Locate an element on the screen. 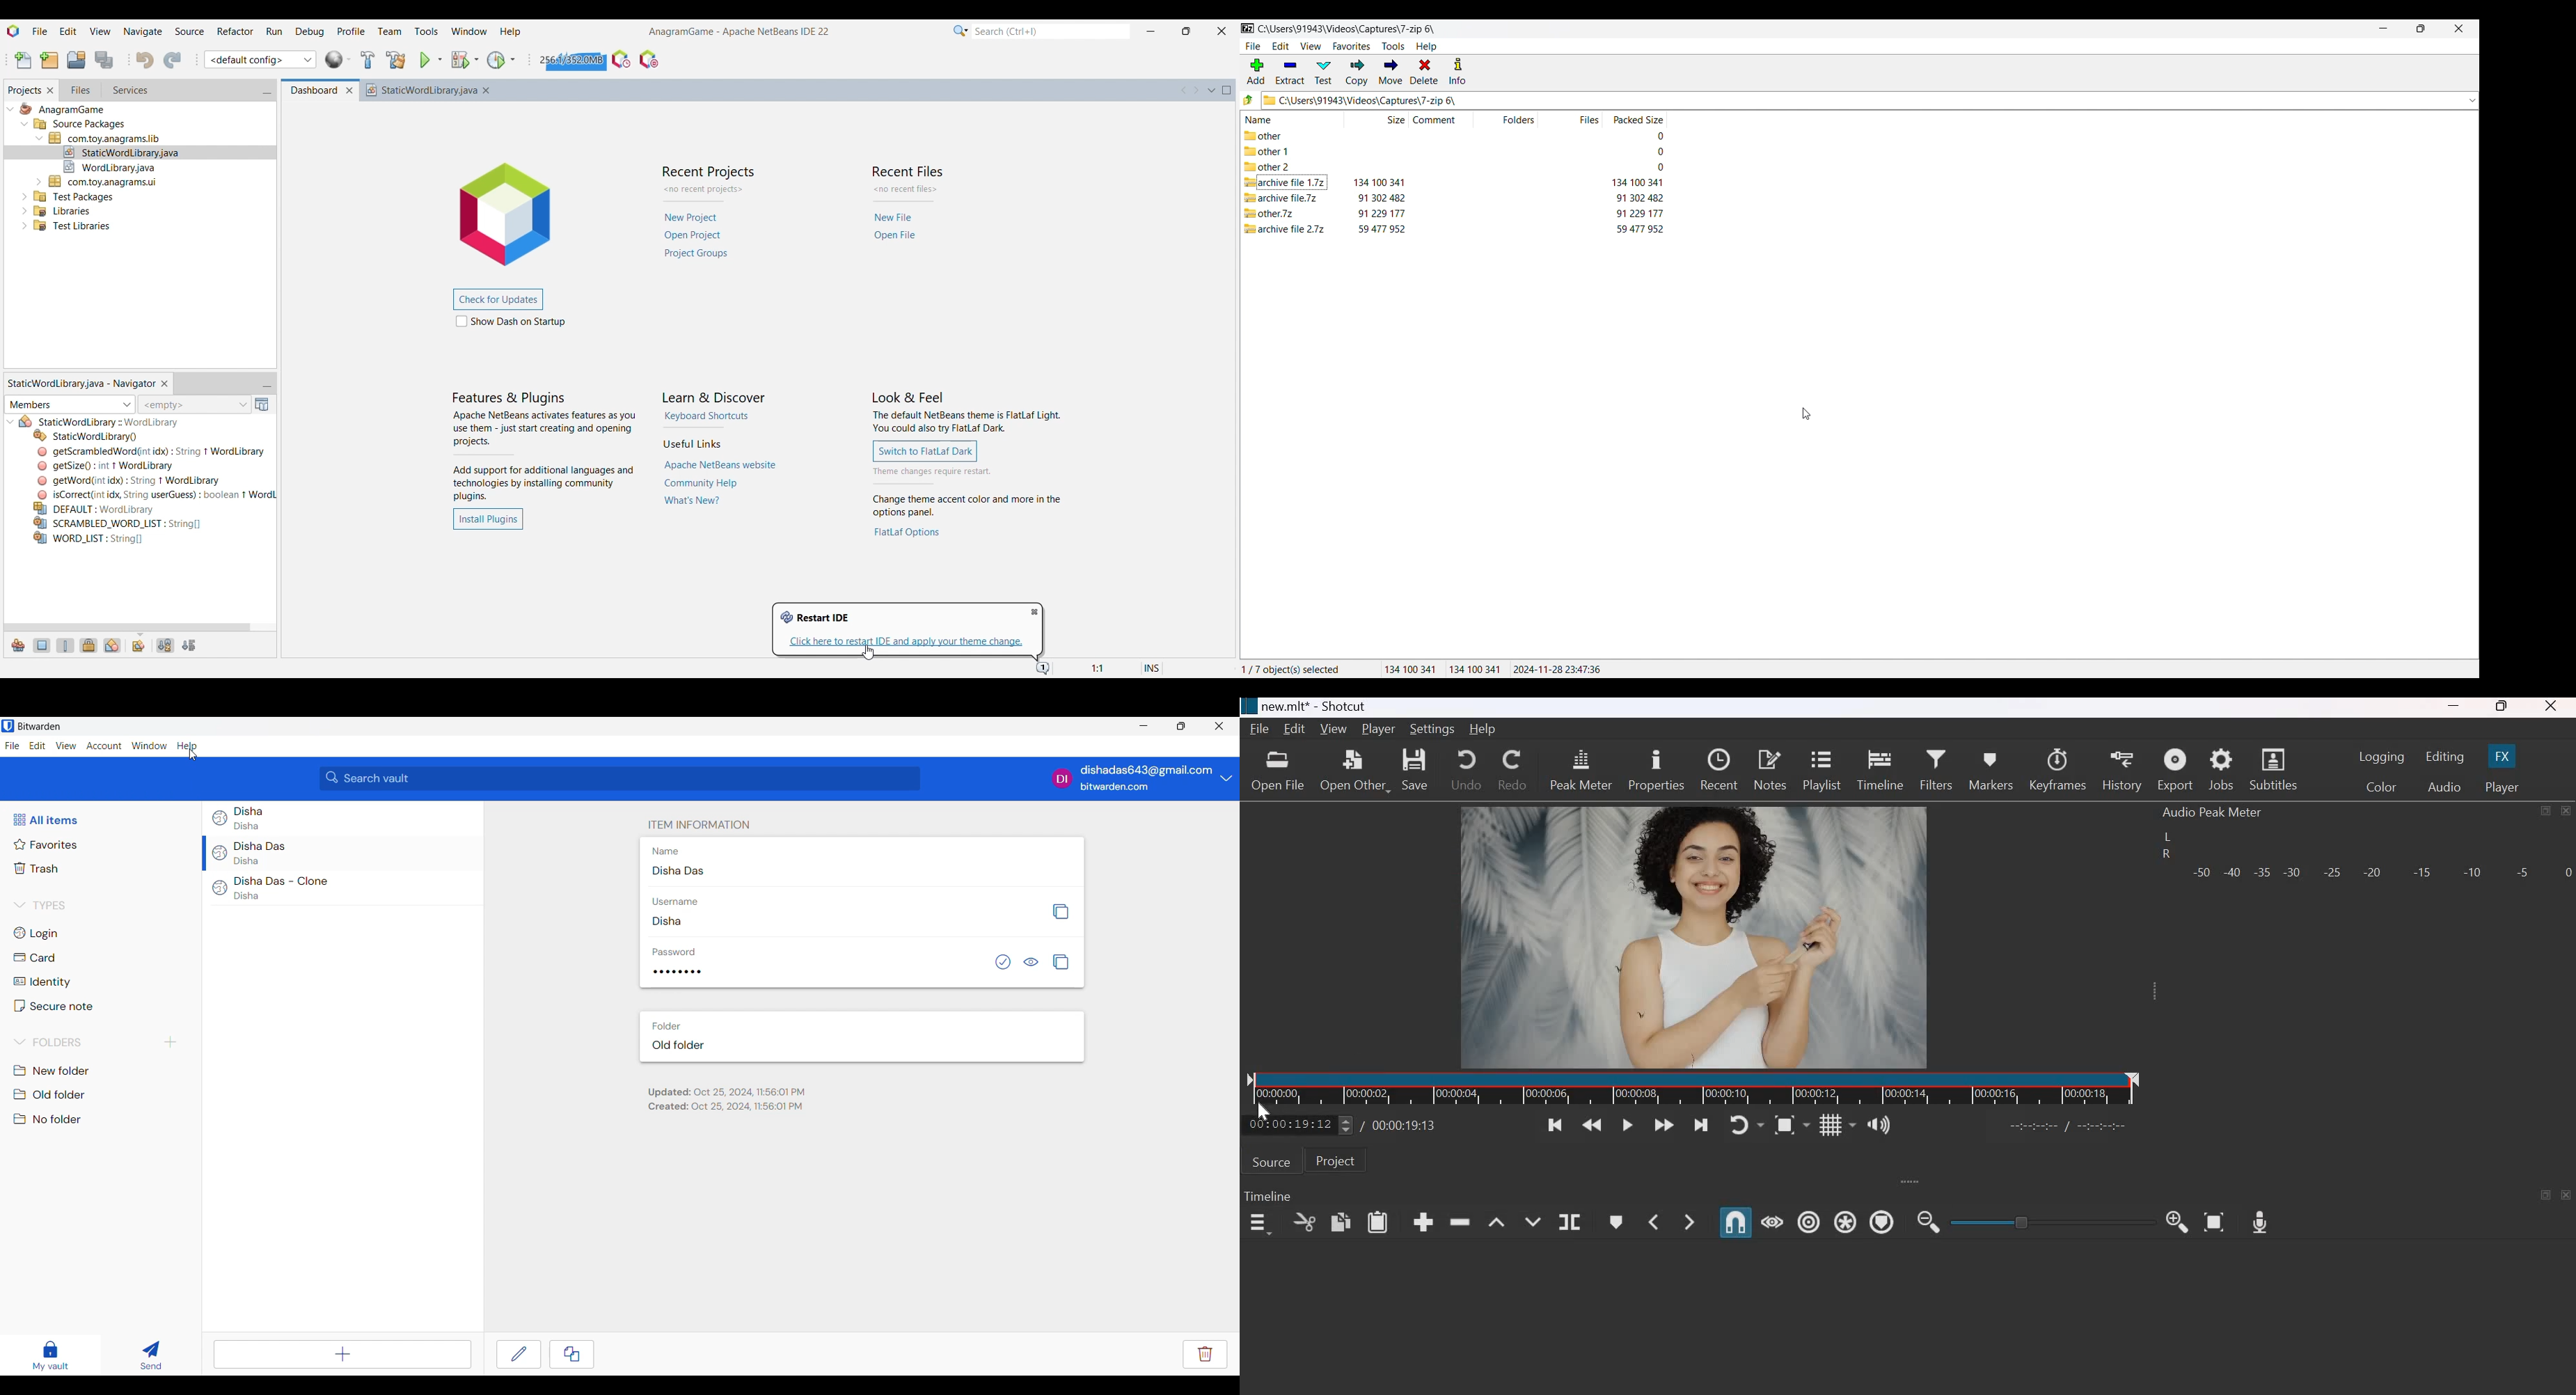  Name column is located at coordinates (1274, 120).